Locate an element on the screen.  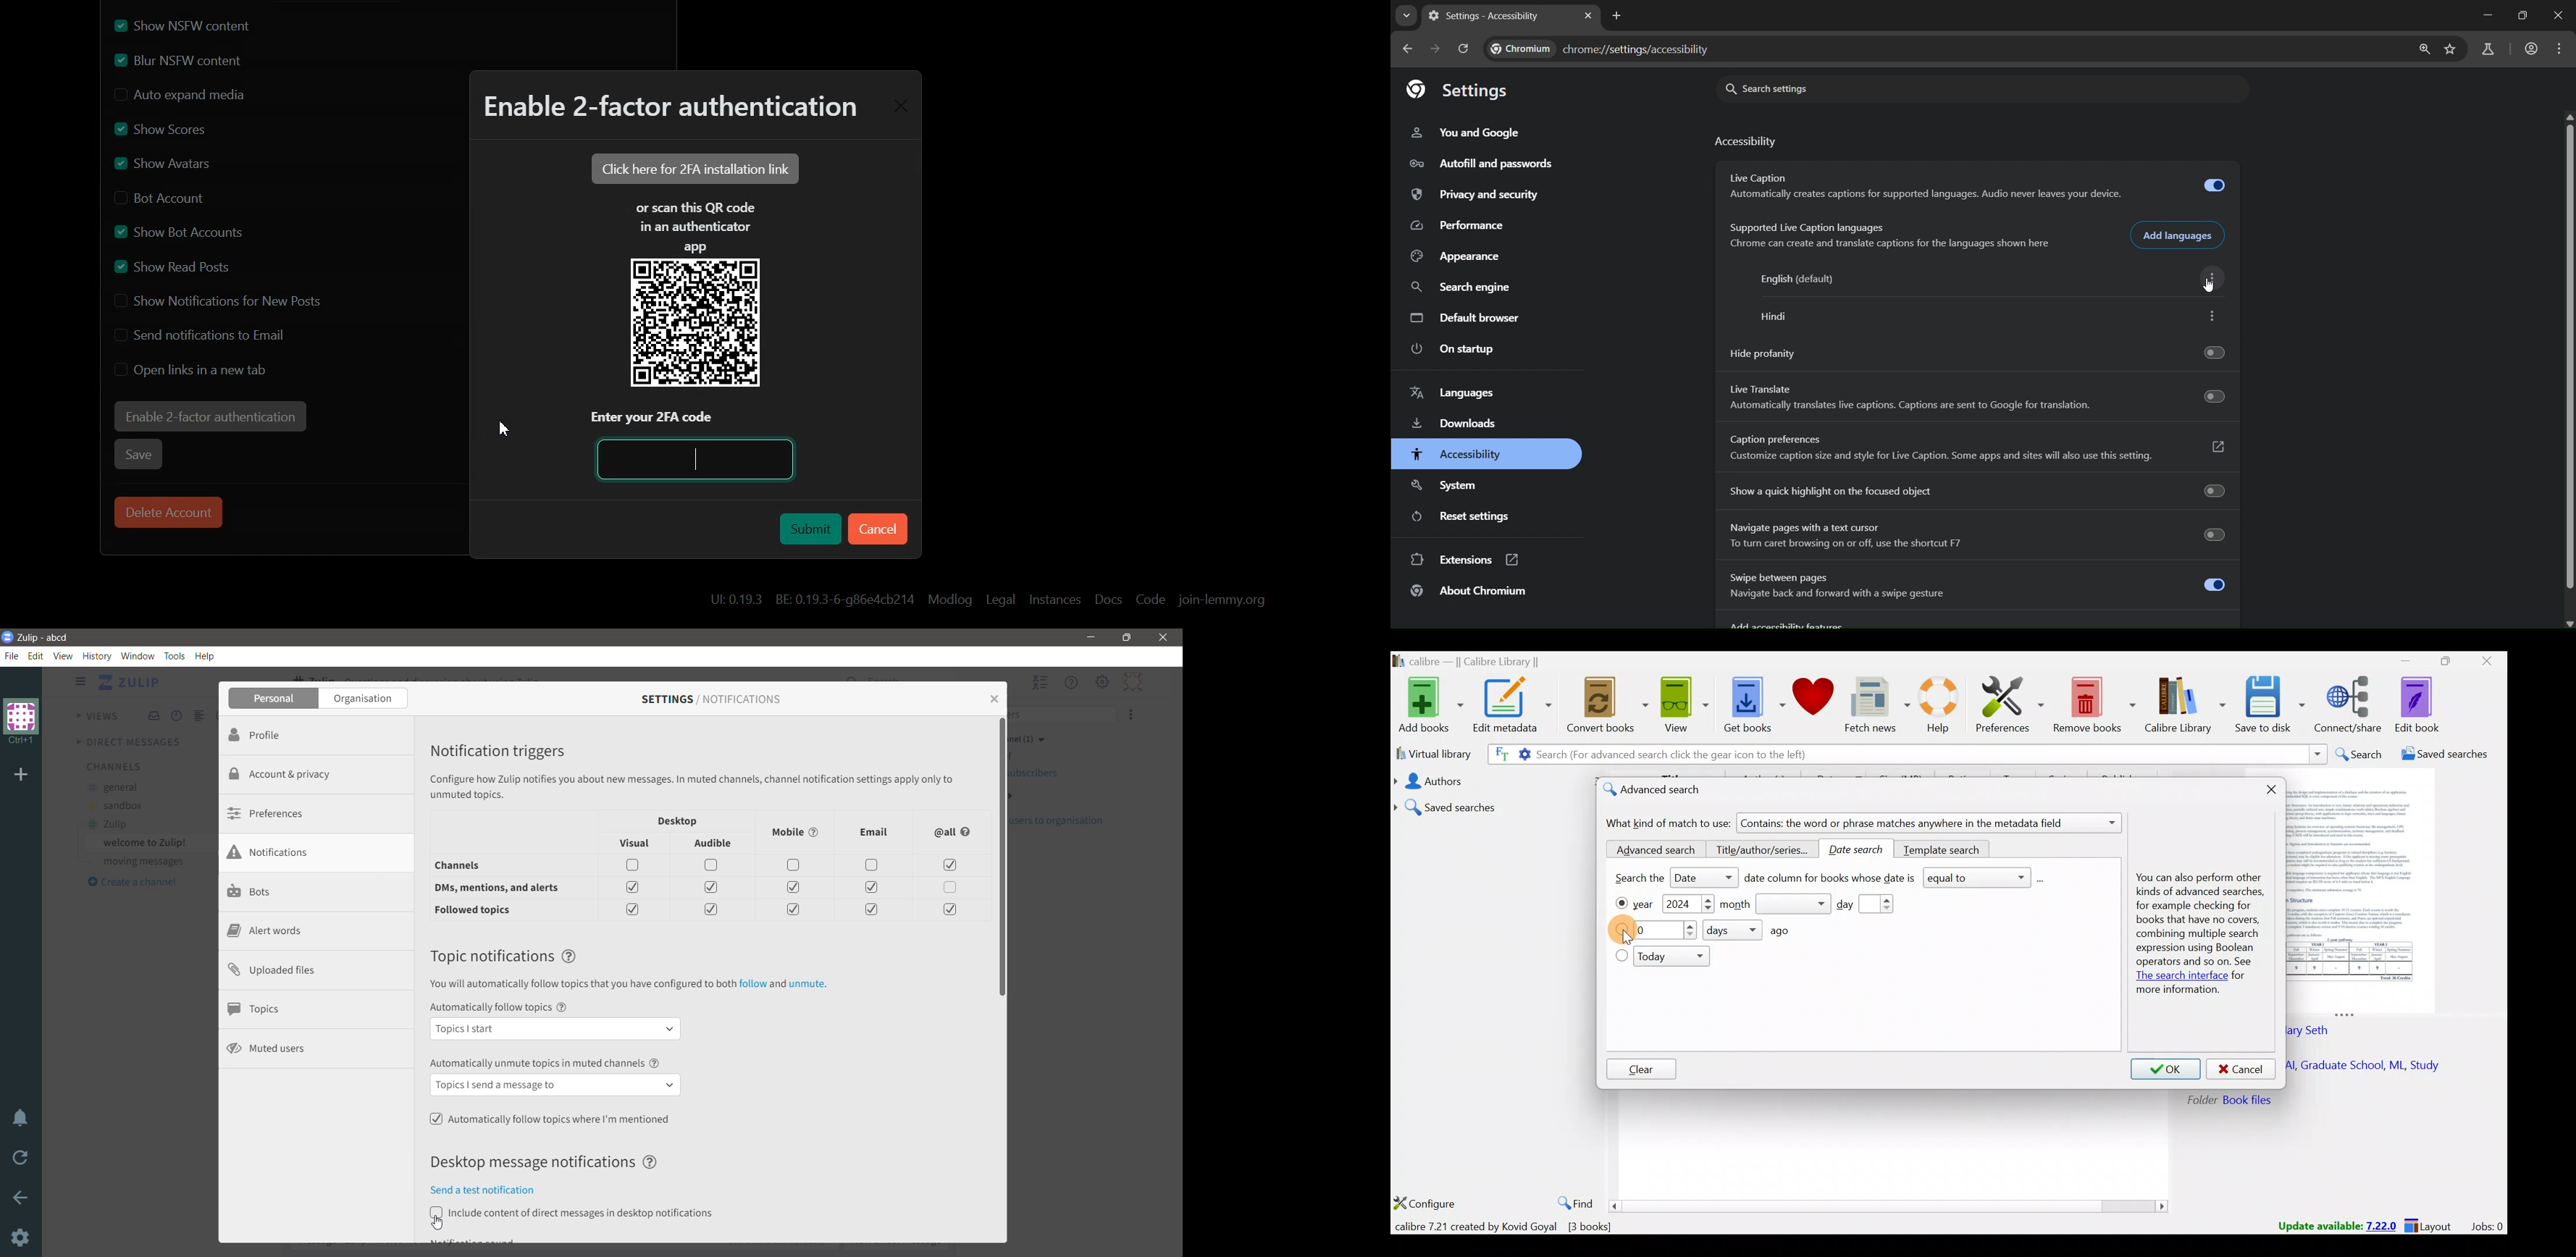
system is located at coordinates (1449, 485).